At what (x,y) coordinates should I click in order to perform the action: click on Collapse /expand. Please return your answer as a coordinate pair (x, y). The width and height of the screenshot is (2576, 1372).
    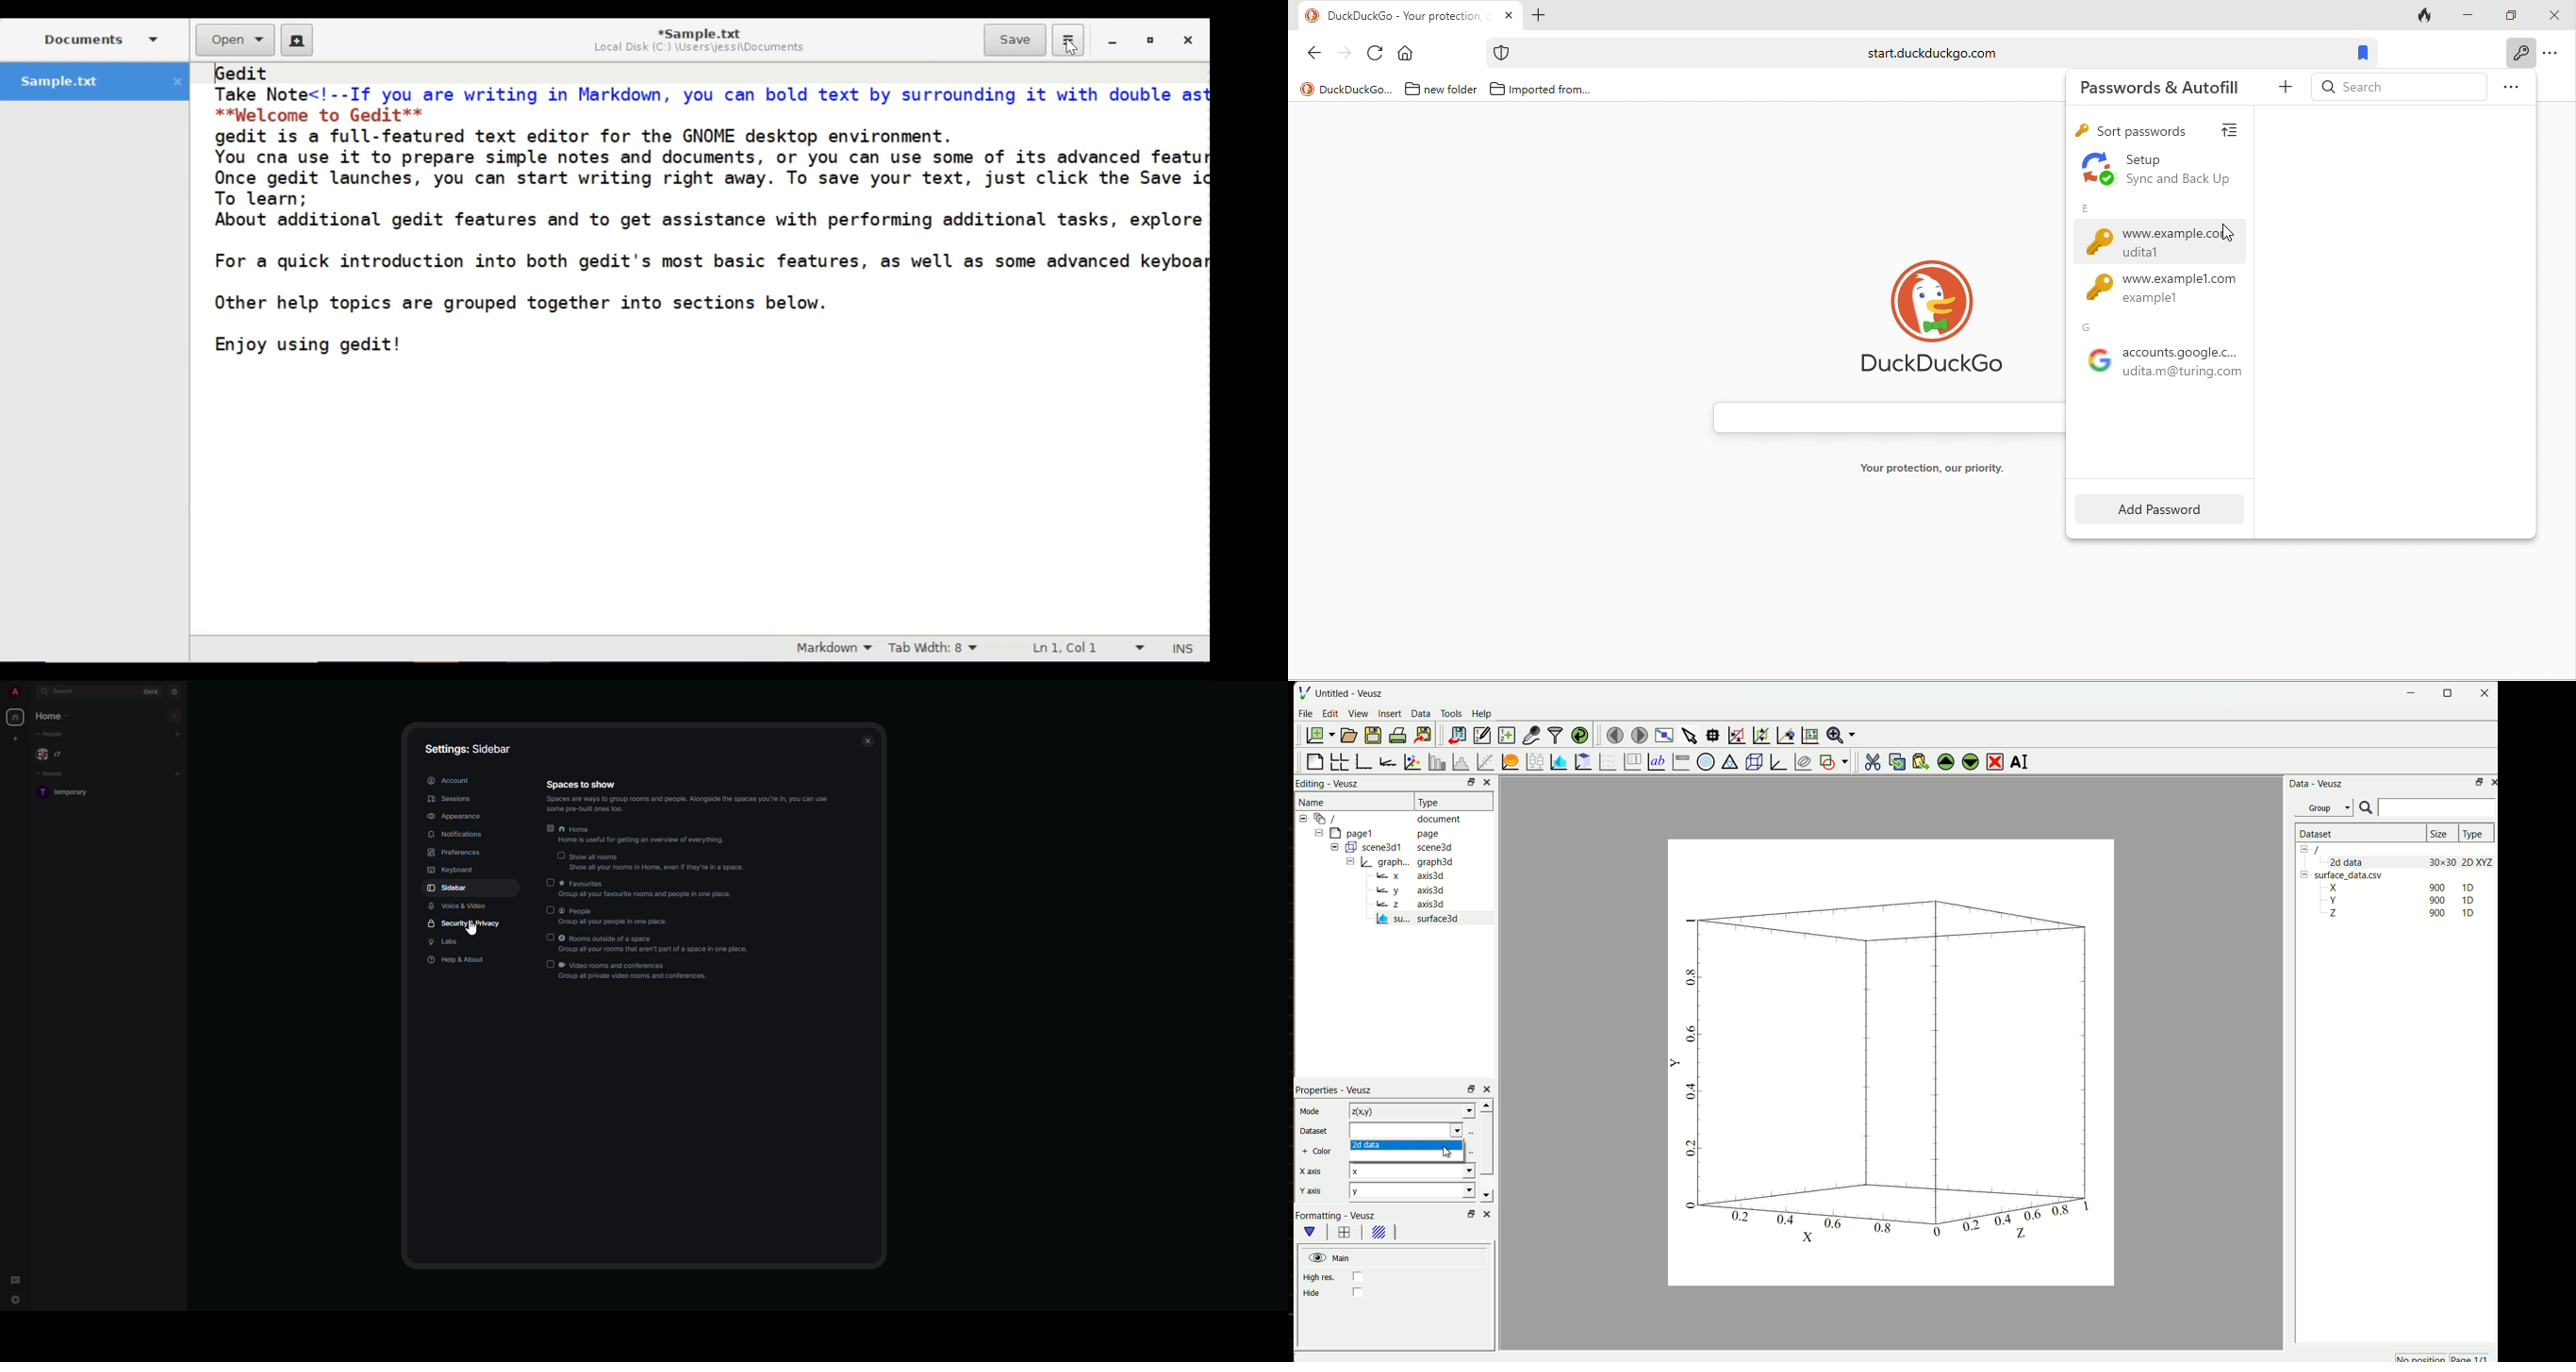
    Looking at the image, I should click on (1318, 832).